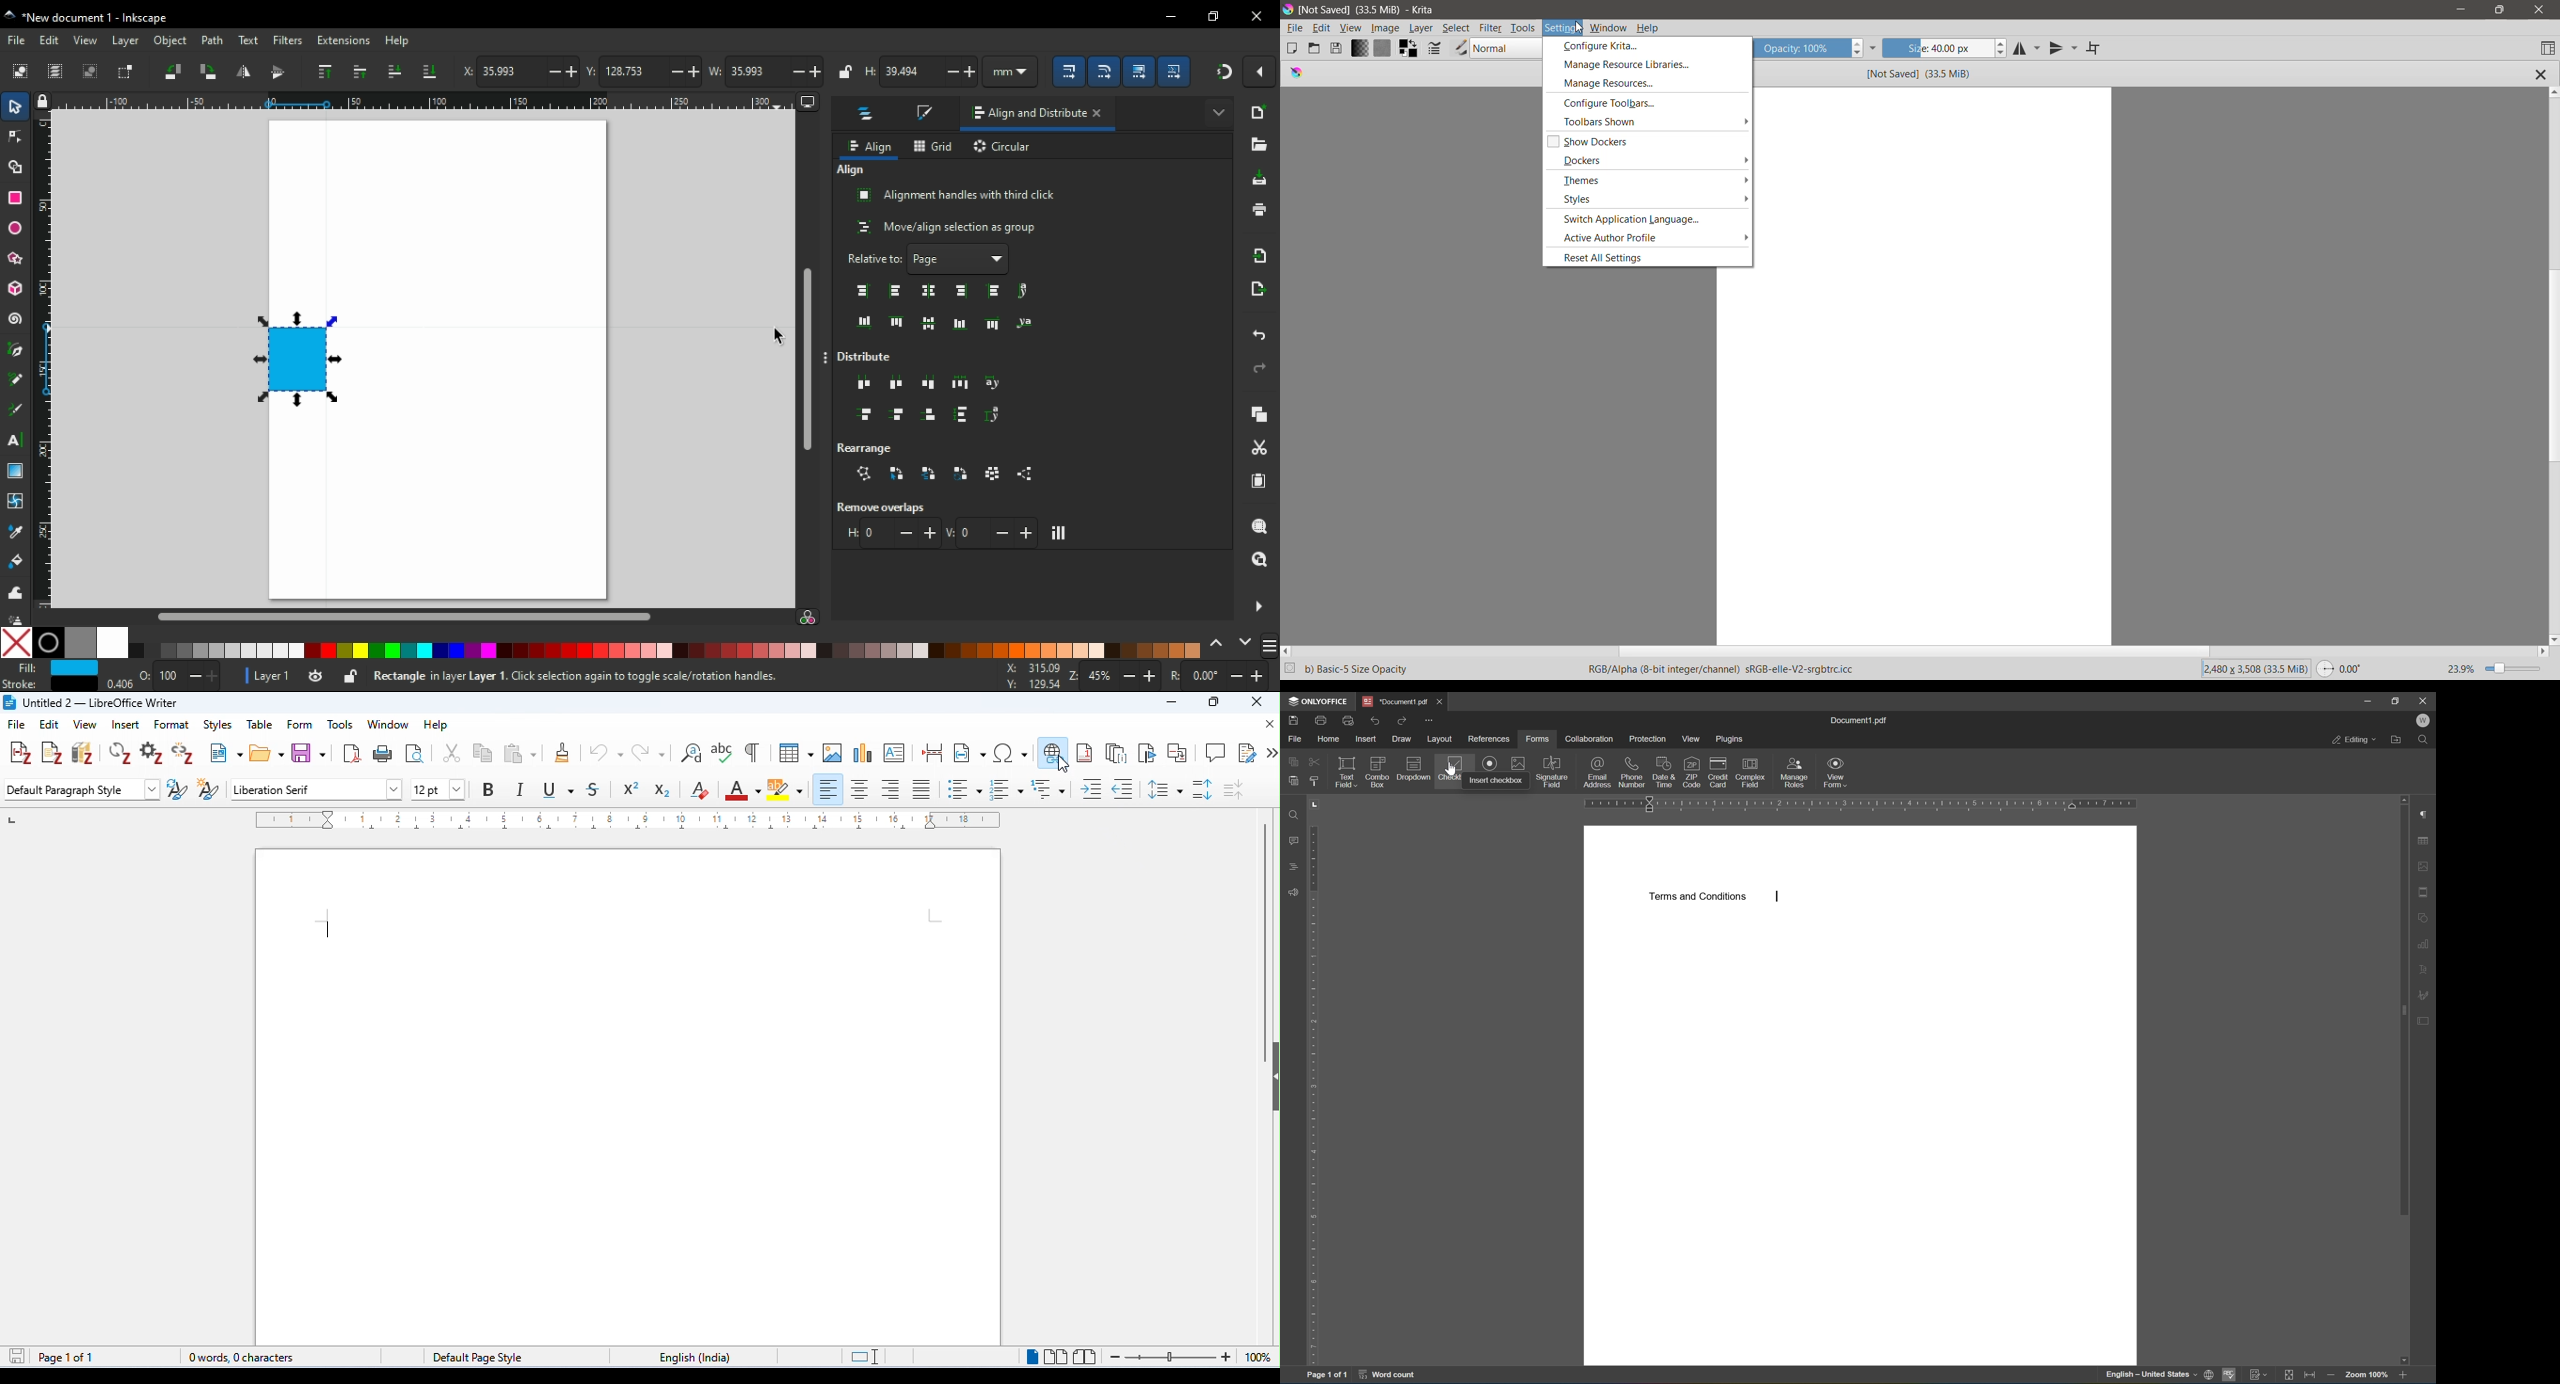  I want to click on flip vertical, so click(280, 73).